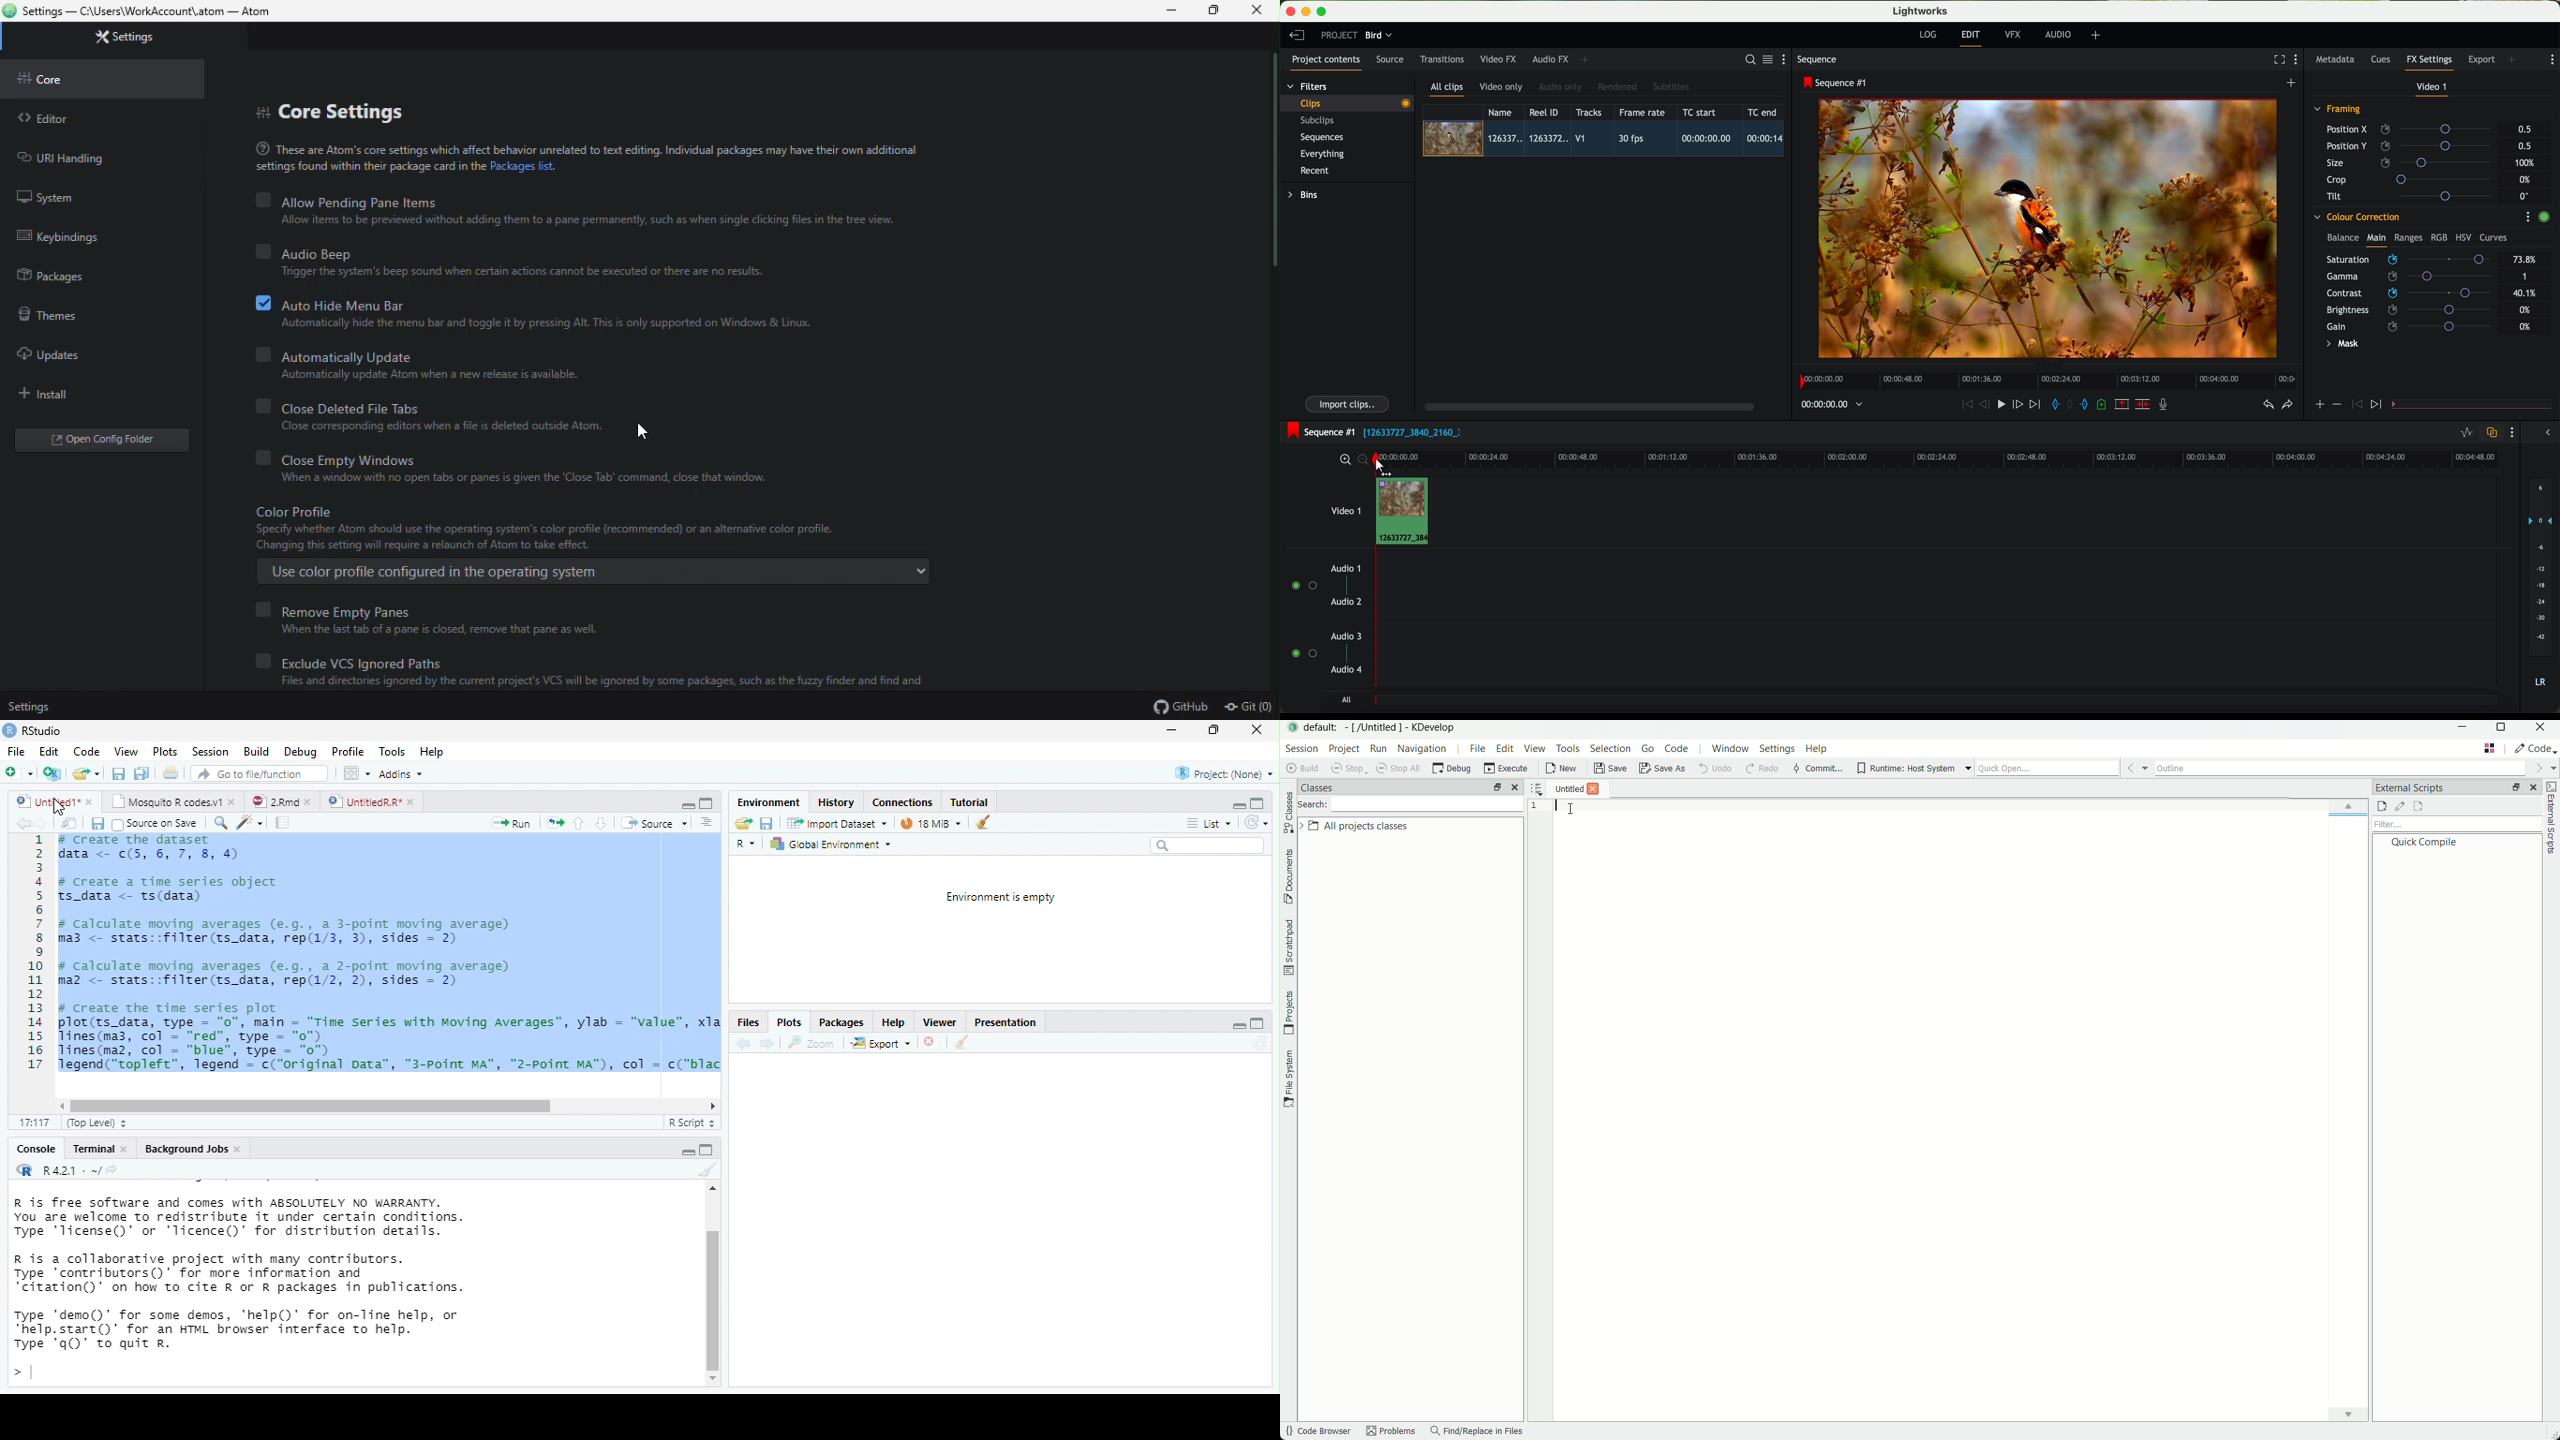  I want to click on Audio Beep, so click(307, 253).